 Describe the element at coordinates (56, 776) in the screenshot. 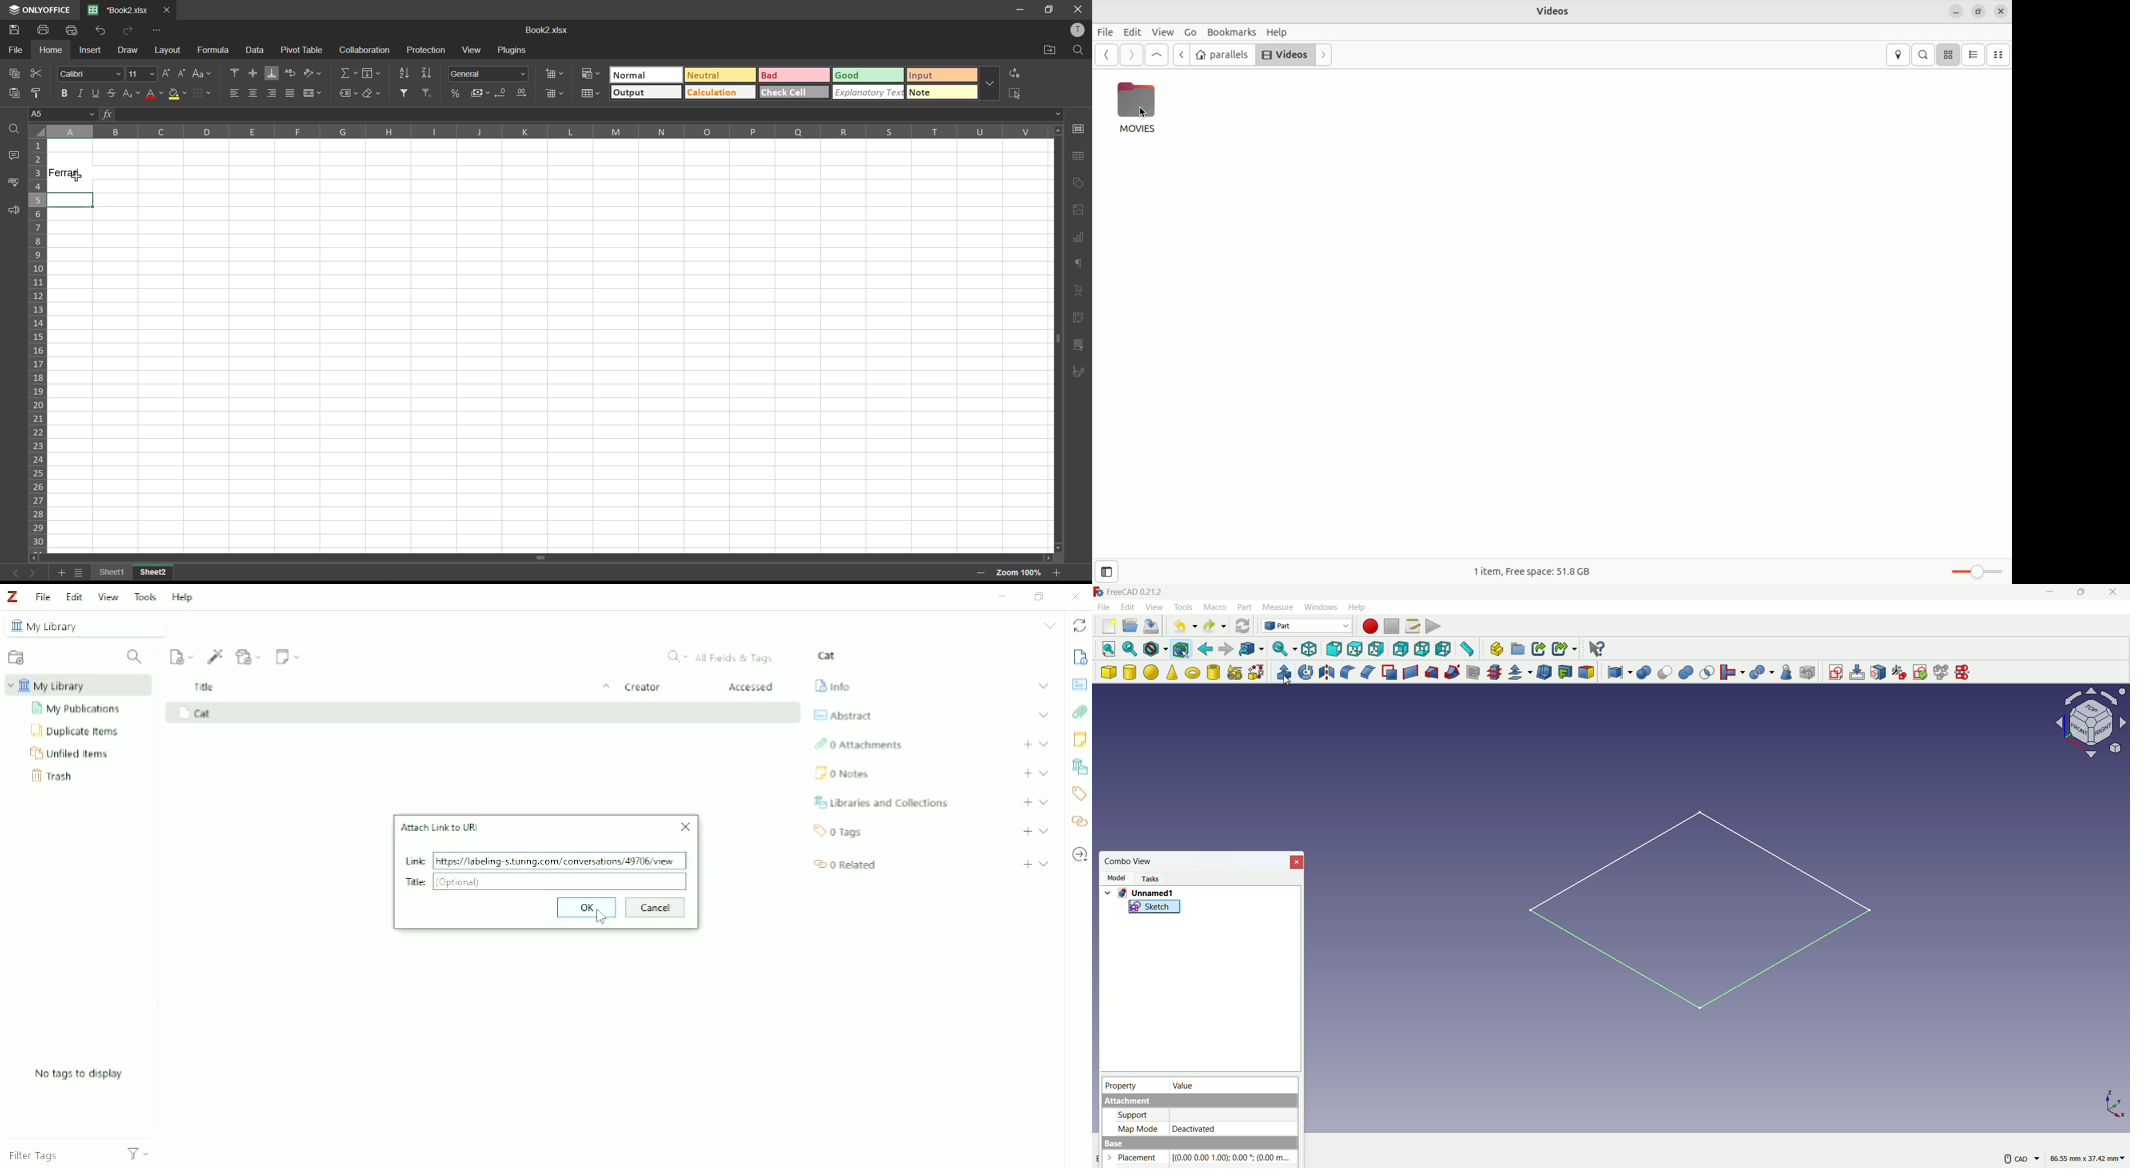

I see `Trash` at that location.